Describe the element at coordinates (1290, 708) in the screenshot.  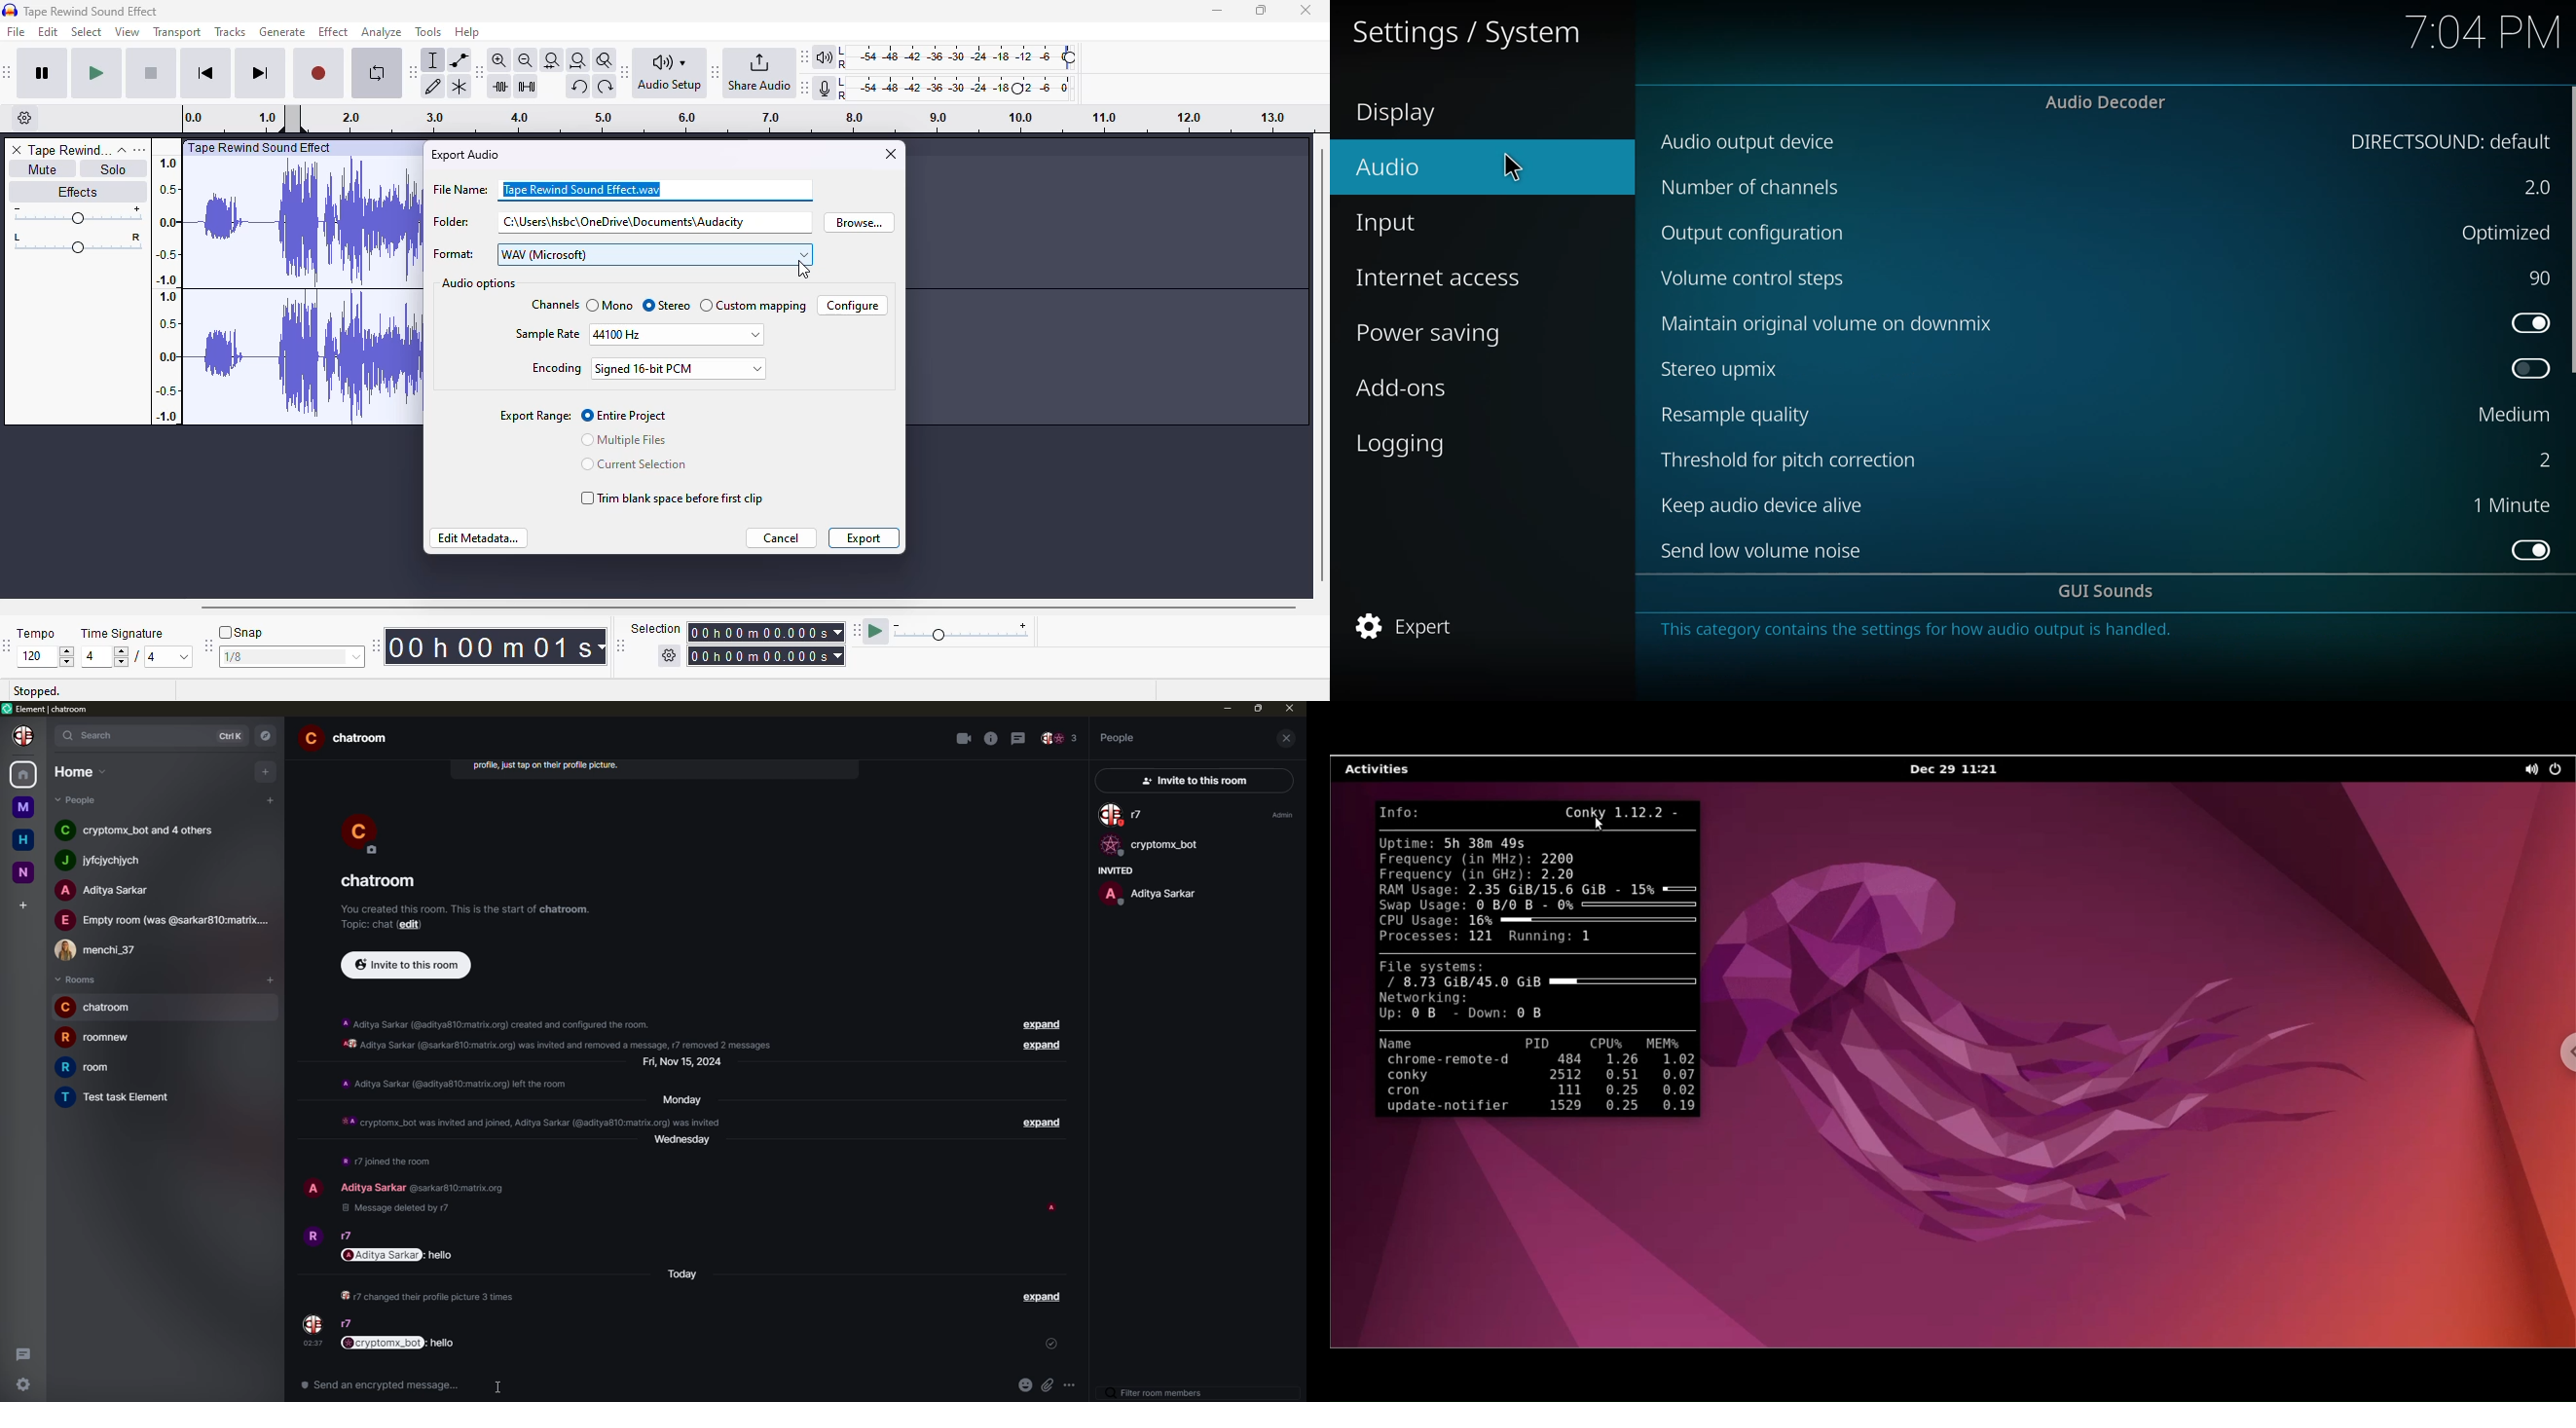
I see `close` at that location.